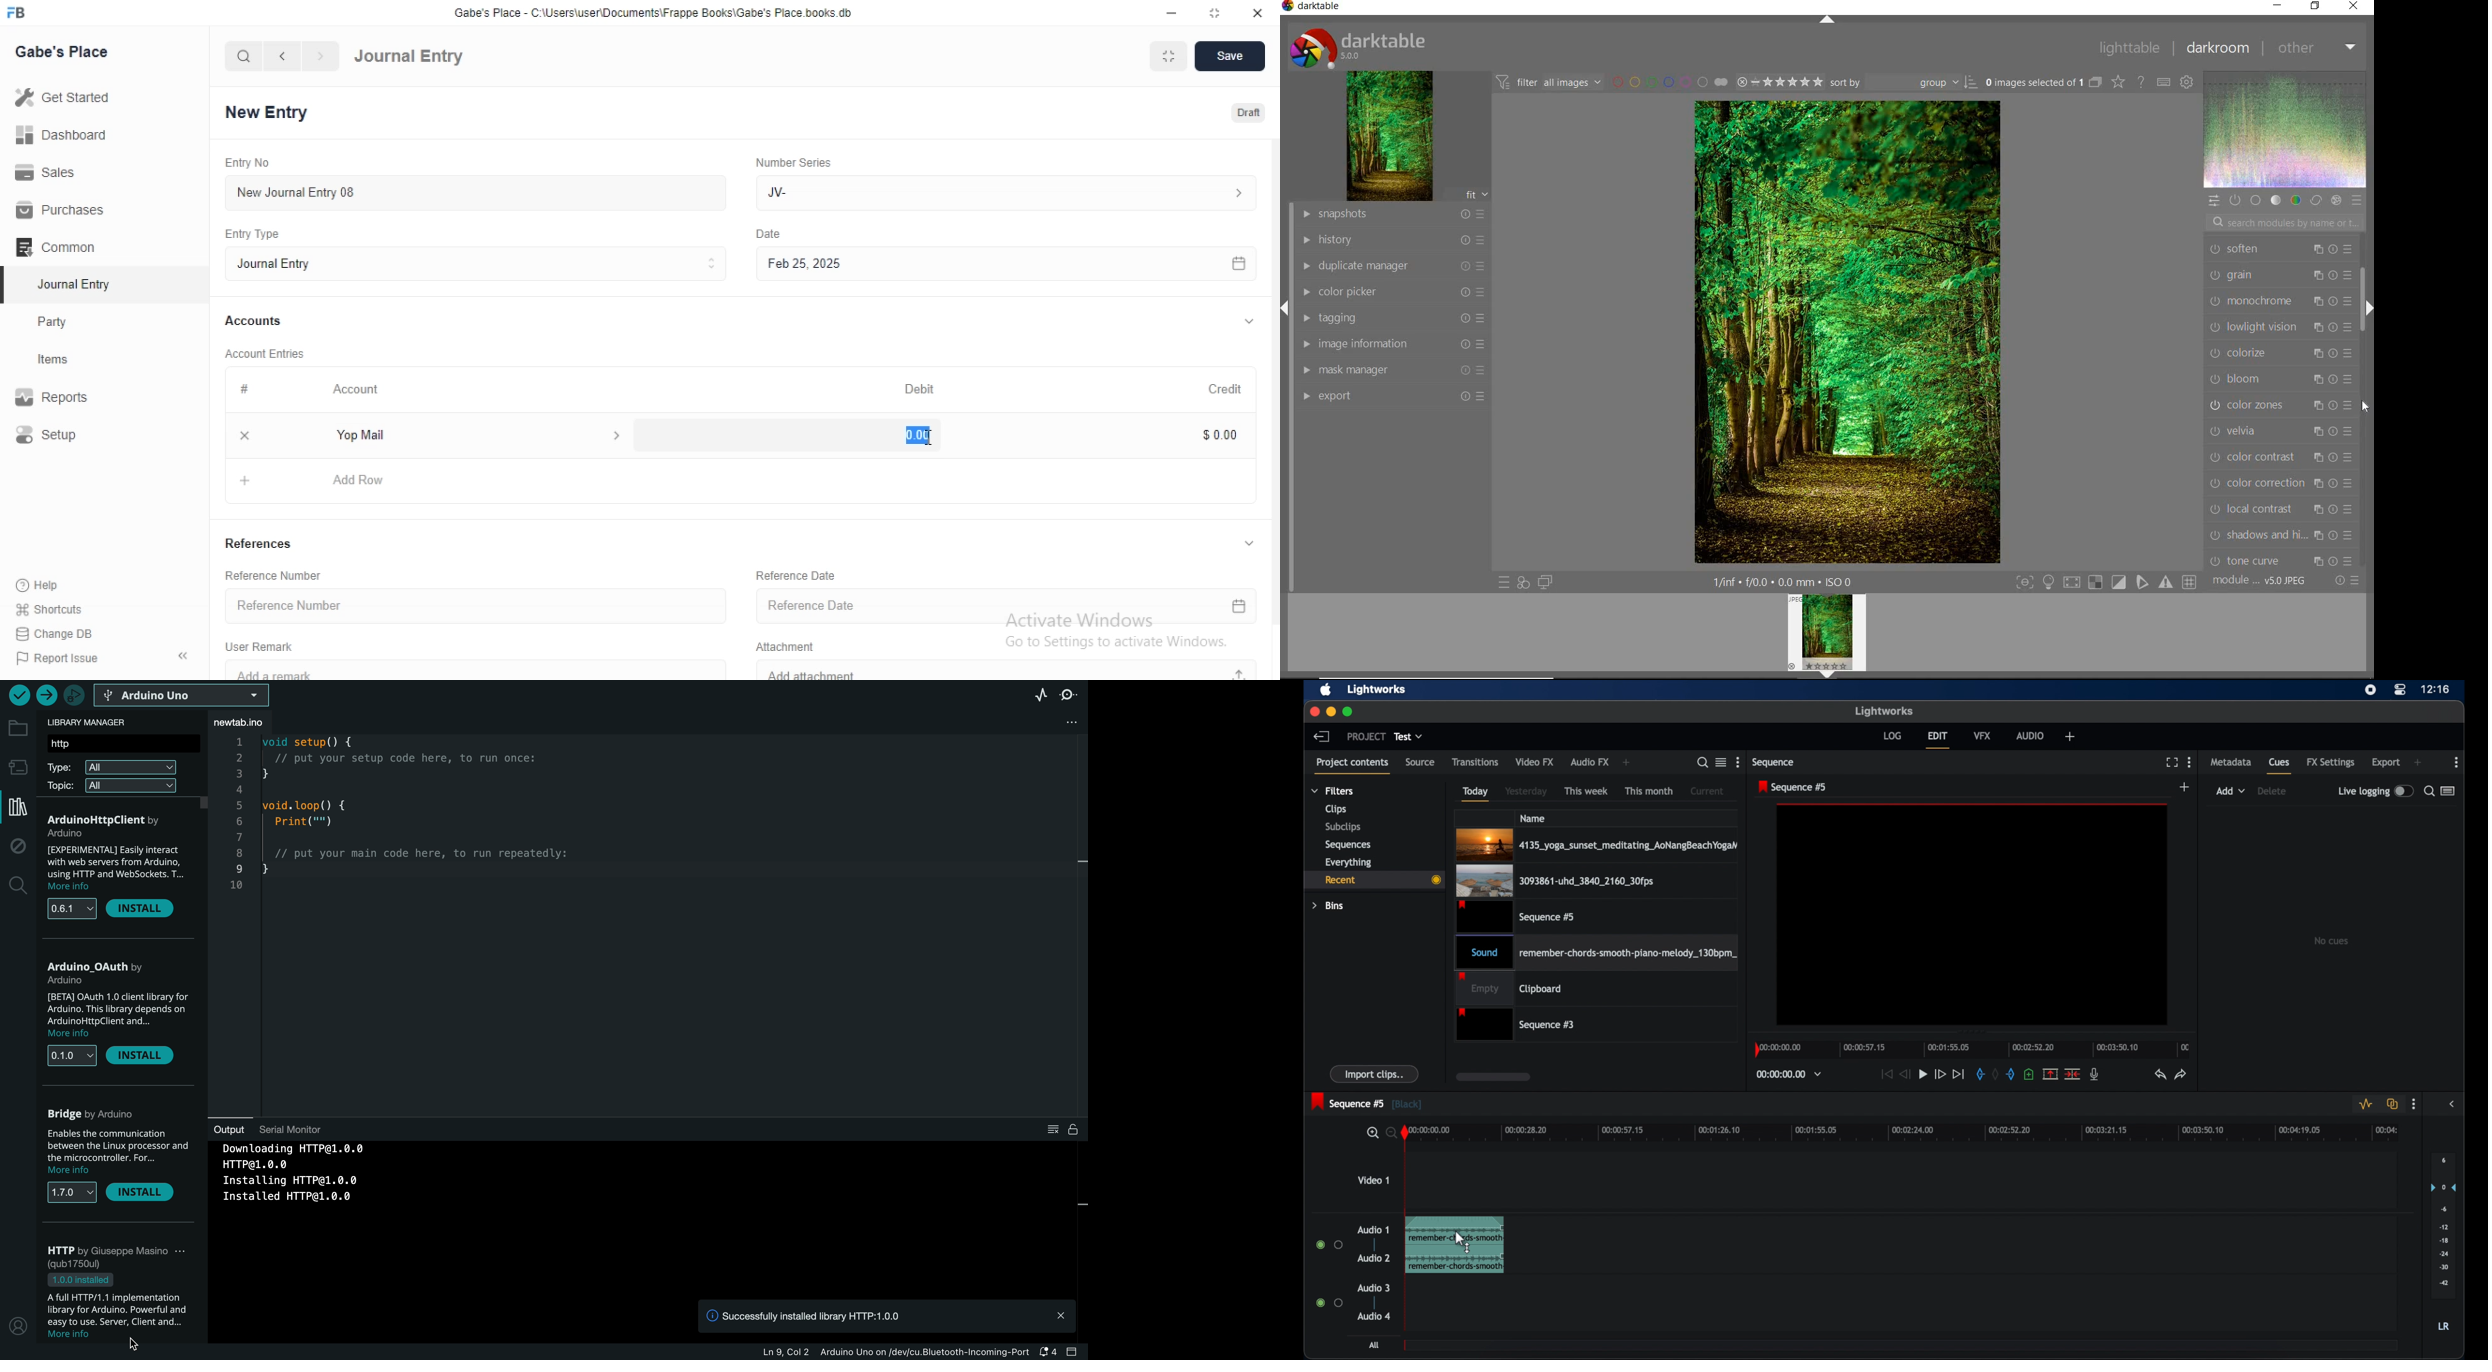  Describe the element at coordinates (410, 57) in the screenshot. I see `Journal Entry` at that location.